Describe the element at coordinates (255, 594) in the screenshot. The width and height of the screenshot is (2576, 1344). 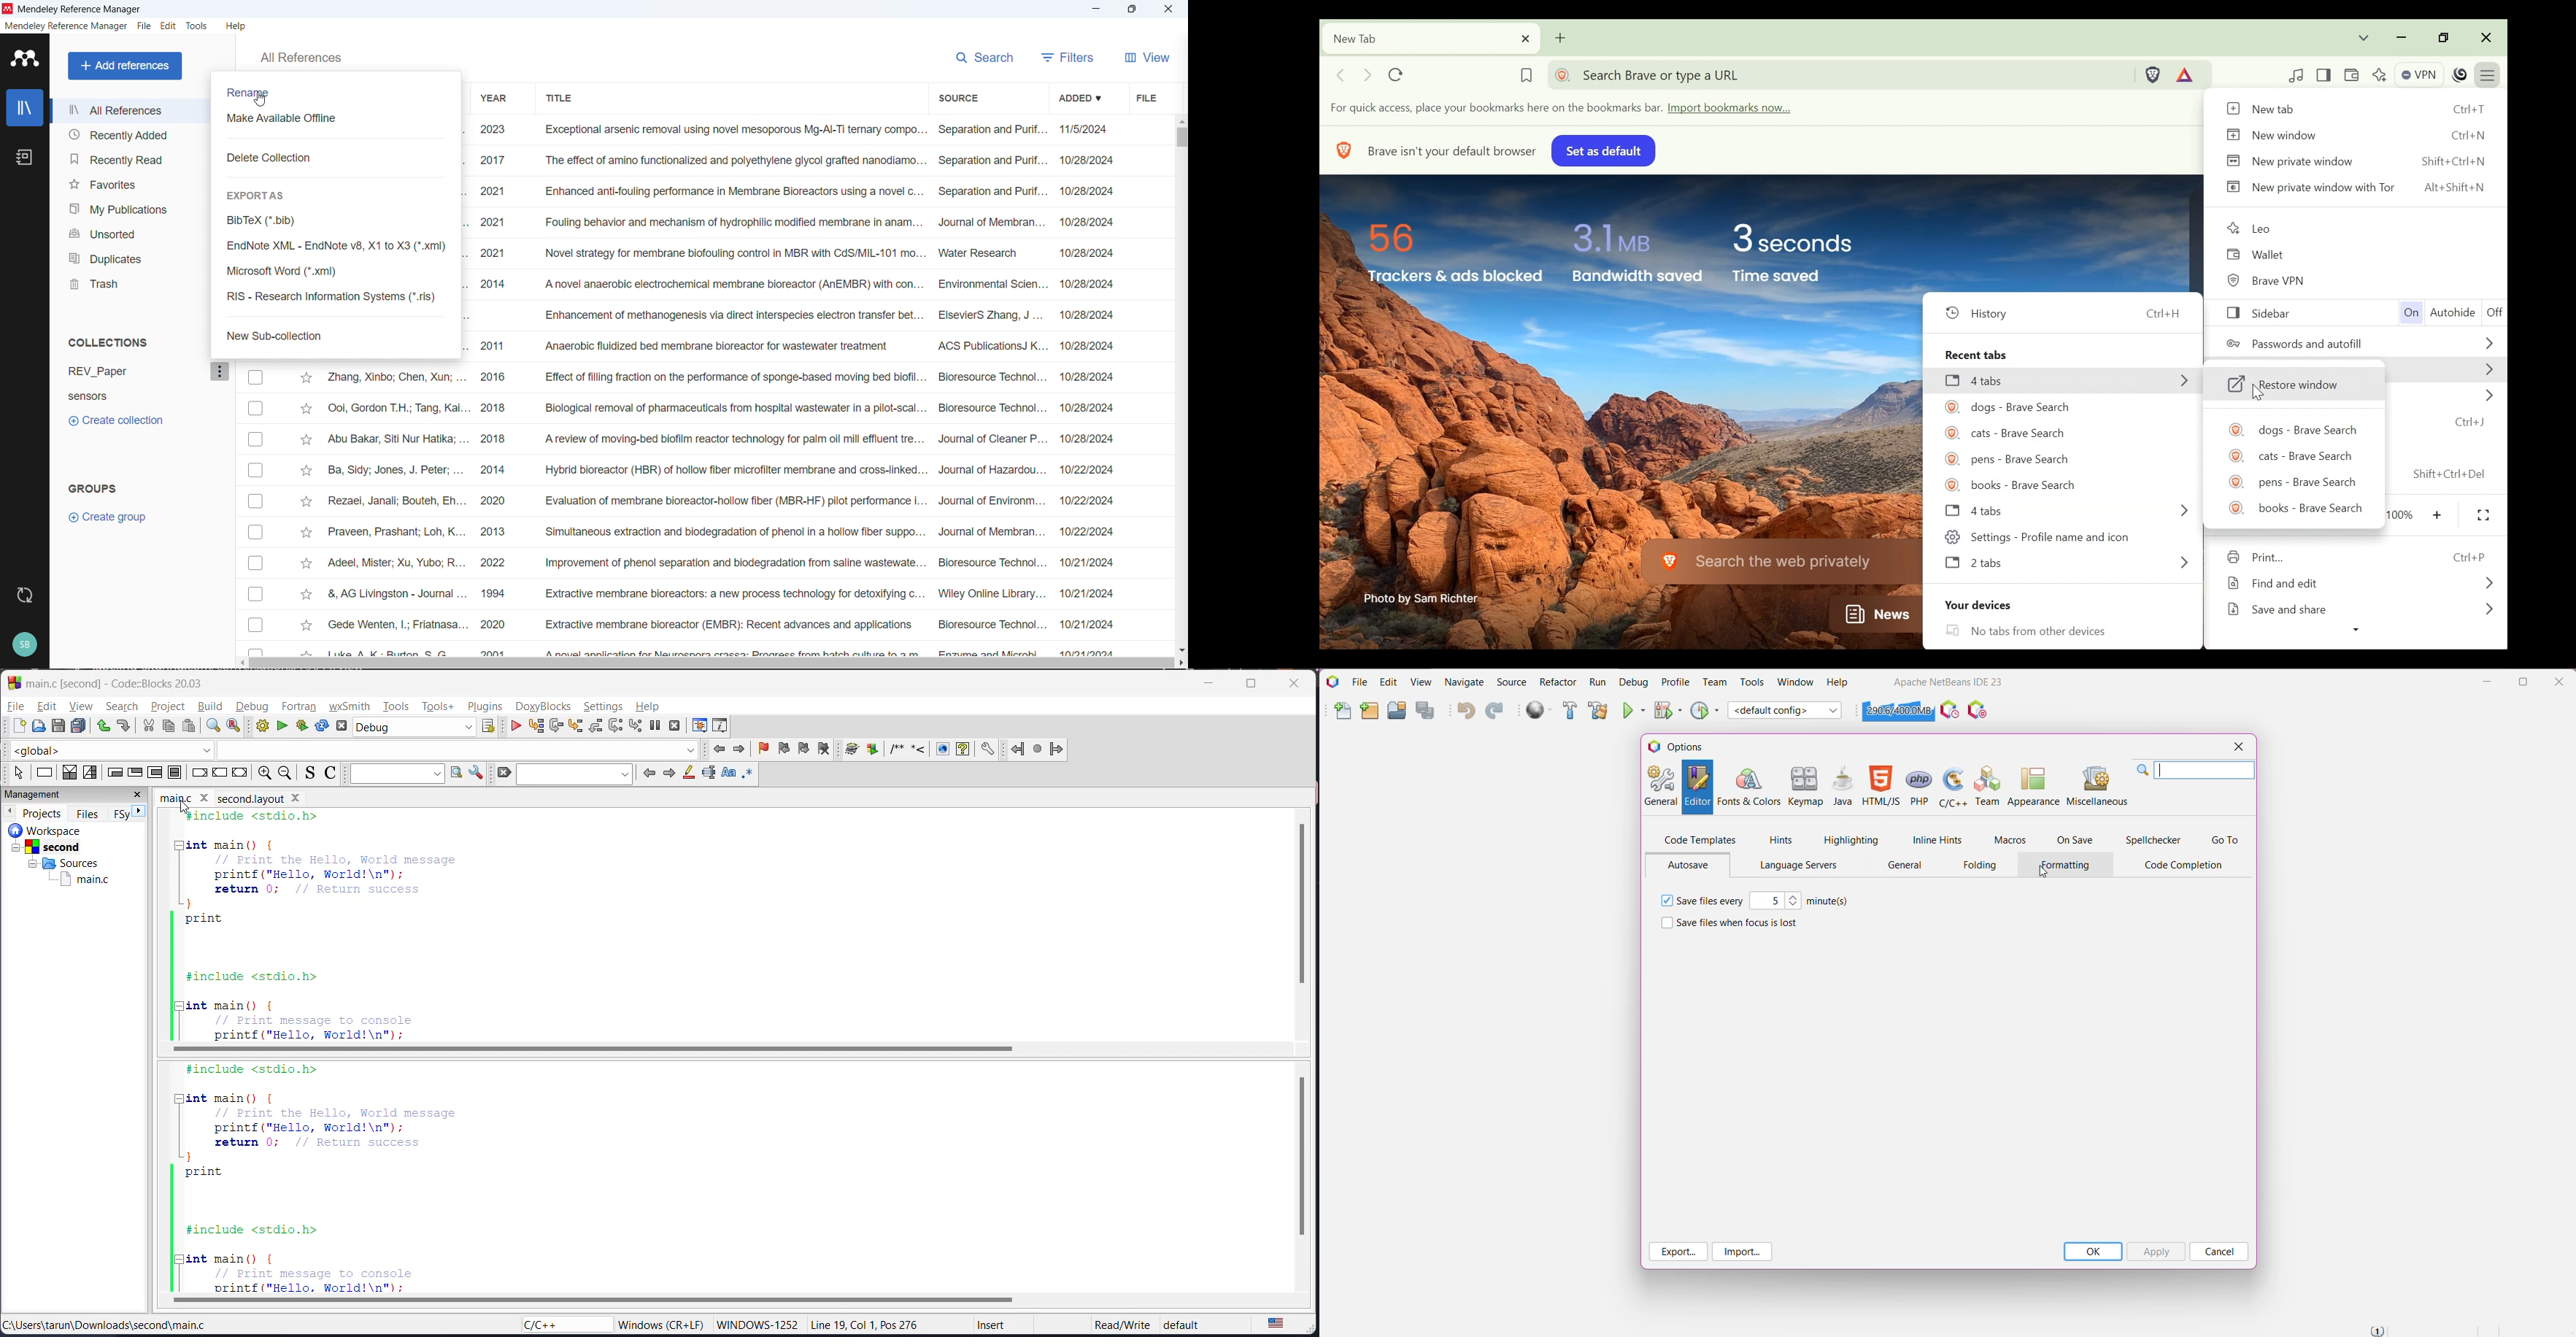
I see `Select respective publication` at that location.